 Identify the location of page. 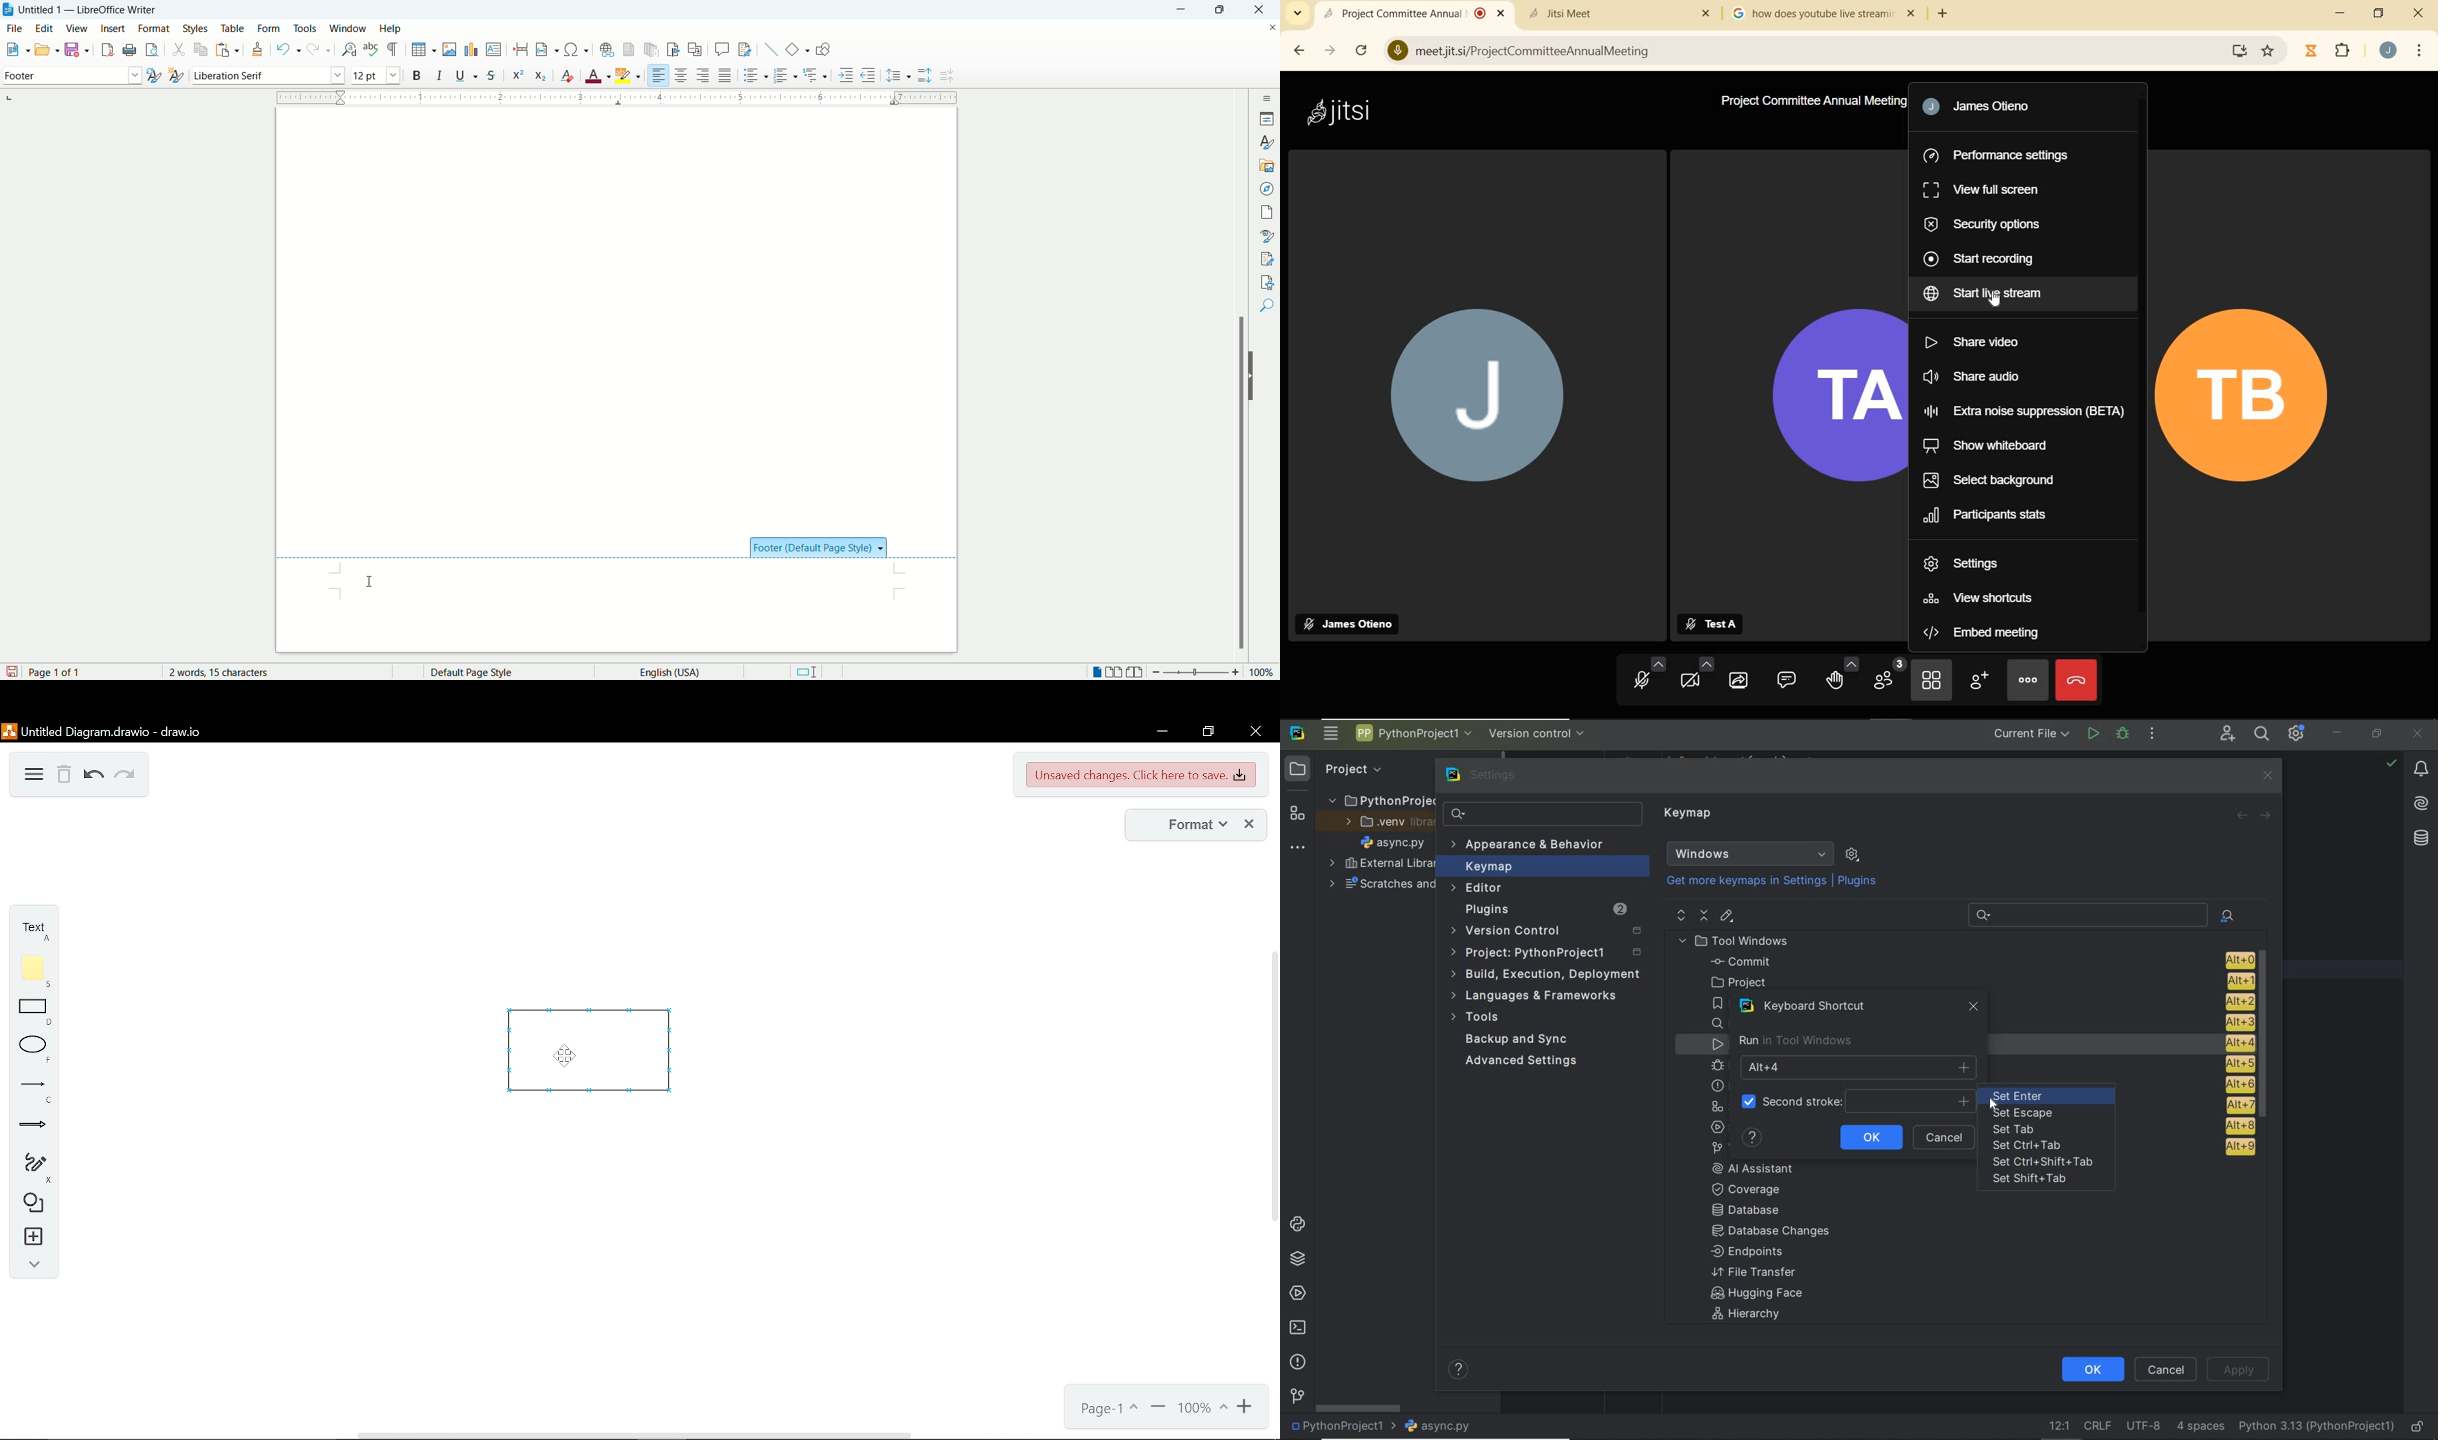
(1111, 1408).